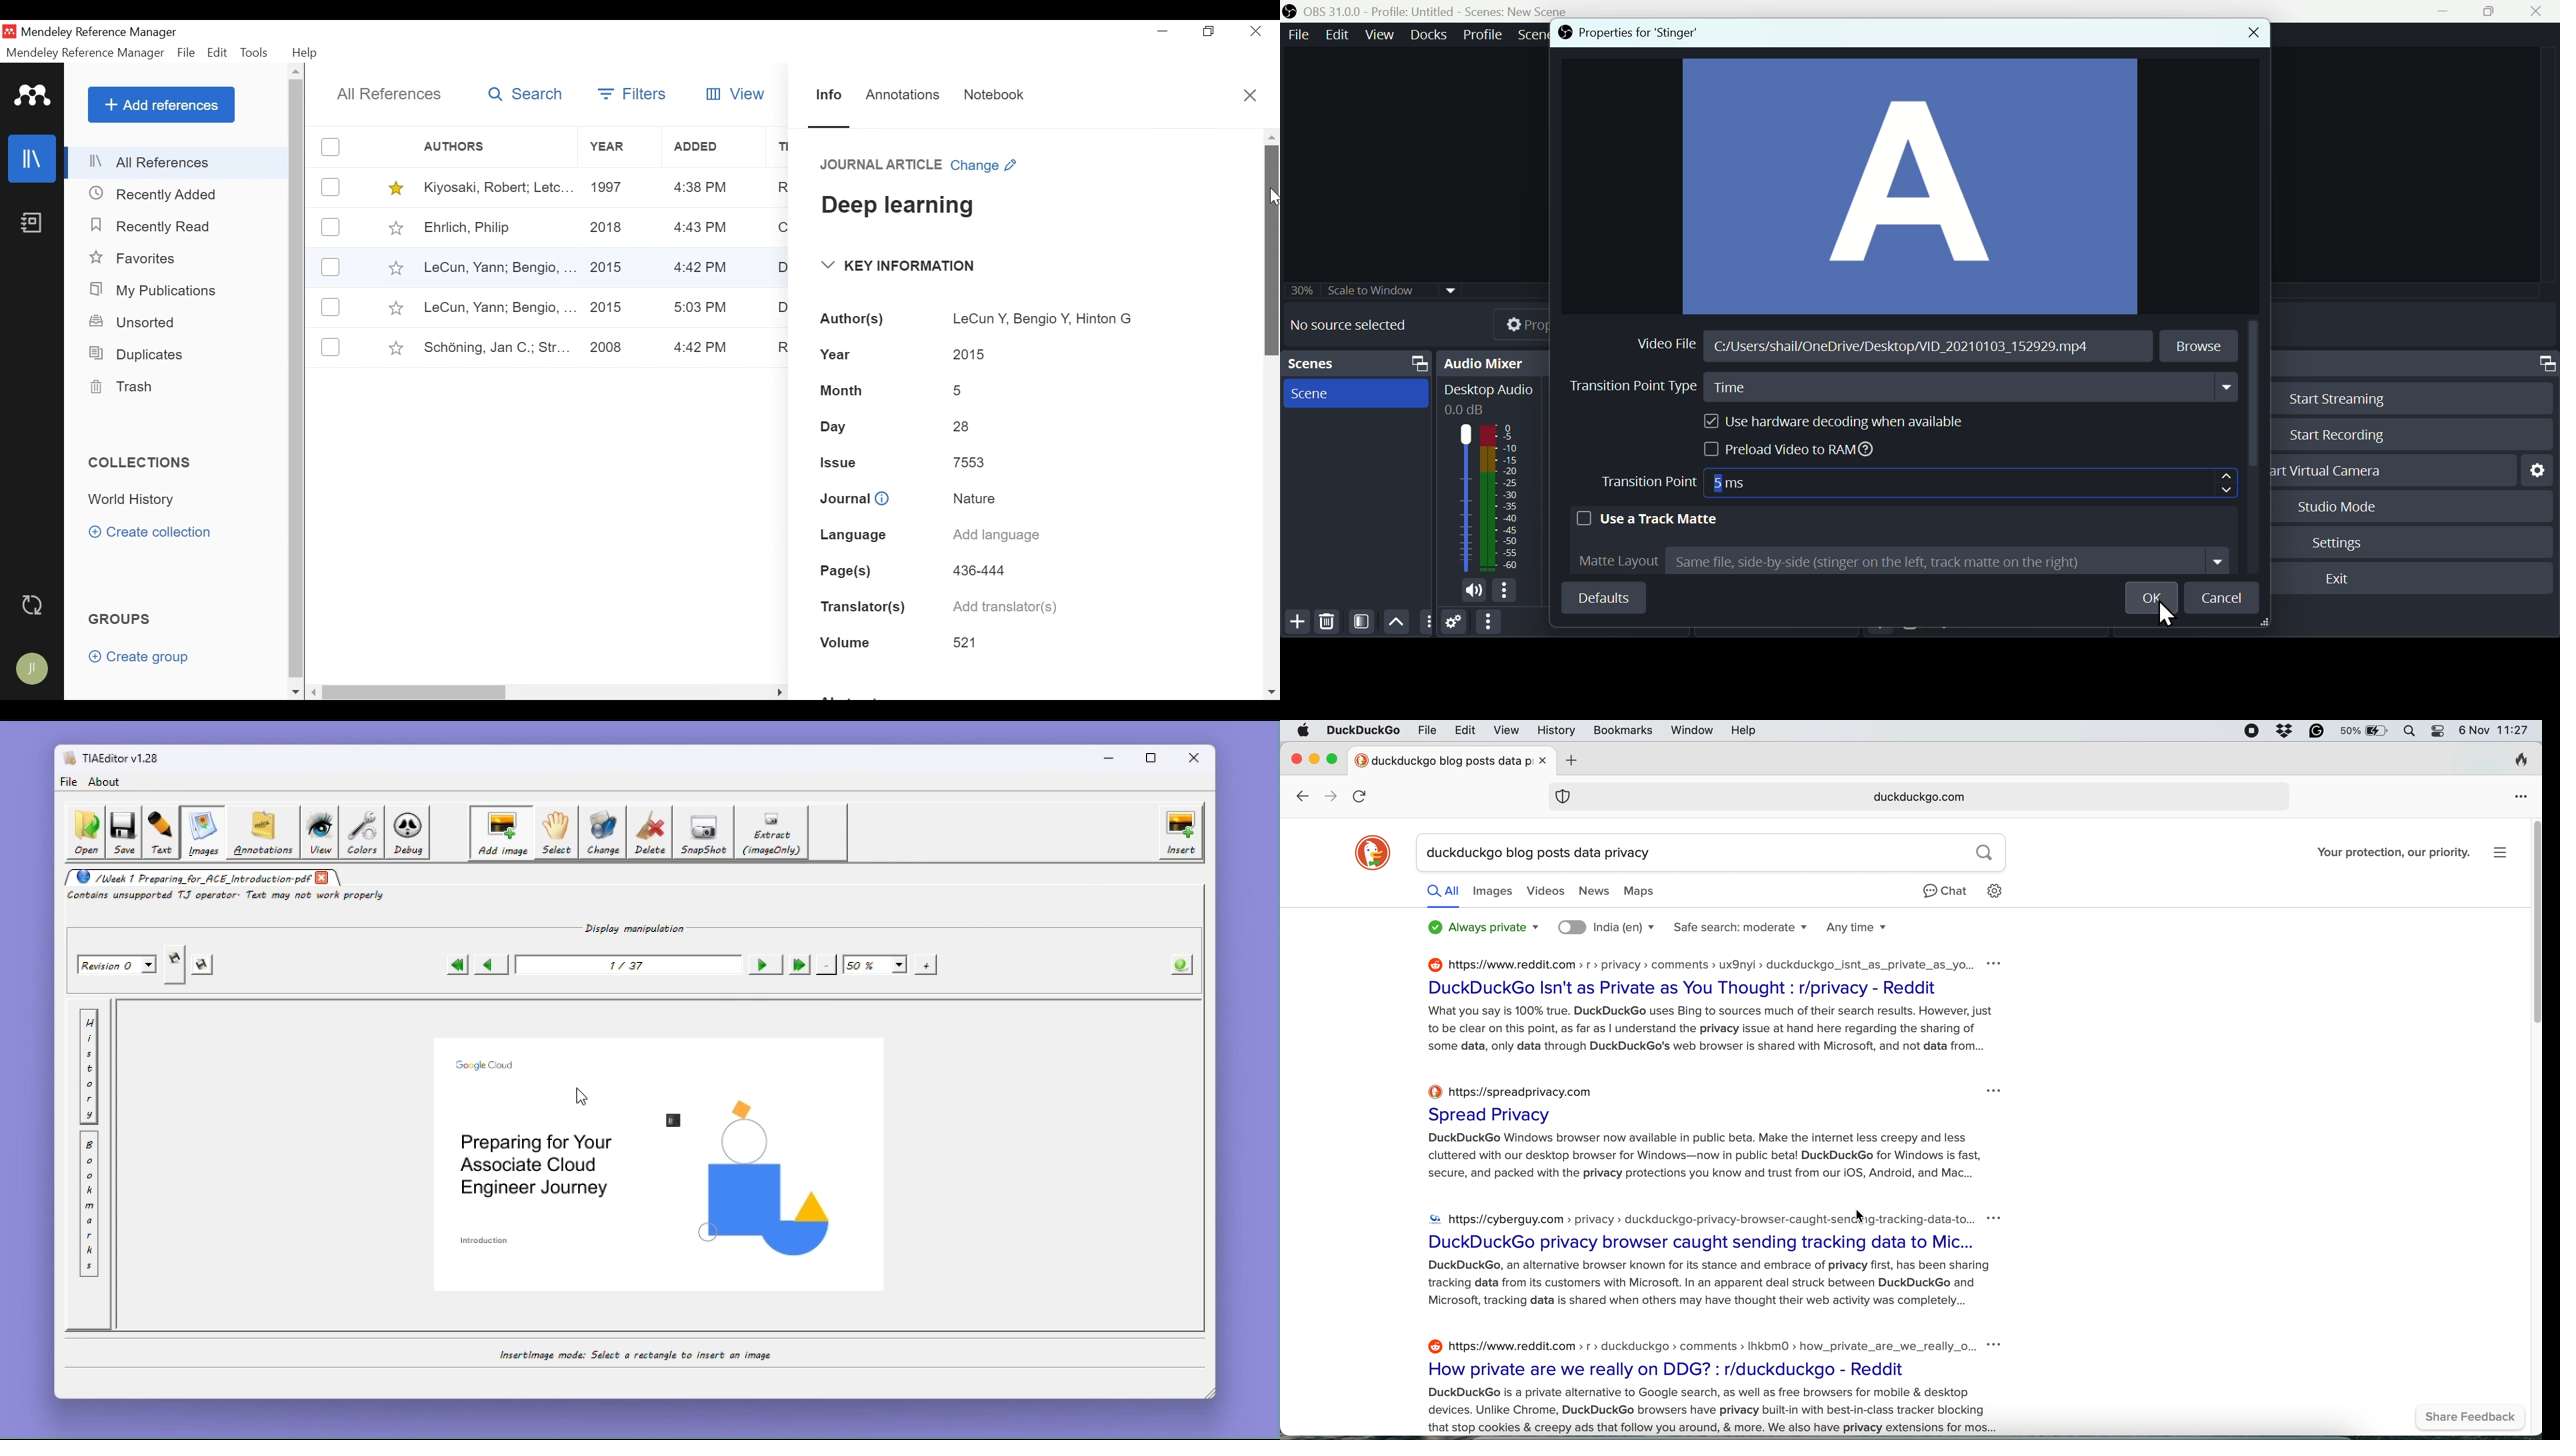  I want to click on Close, so click(2541, 11).